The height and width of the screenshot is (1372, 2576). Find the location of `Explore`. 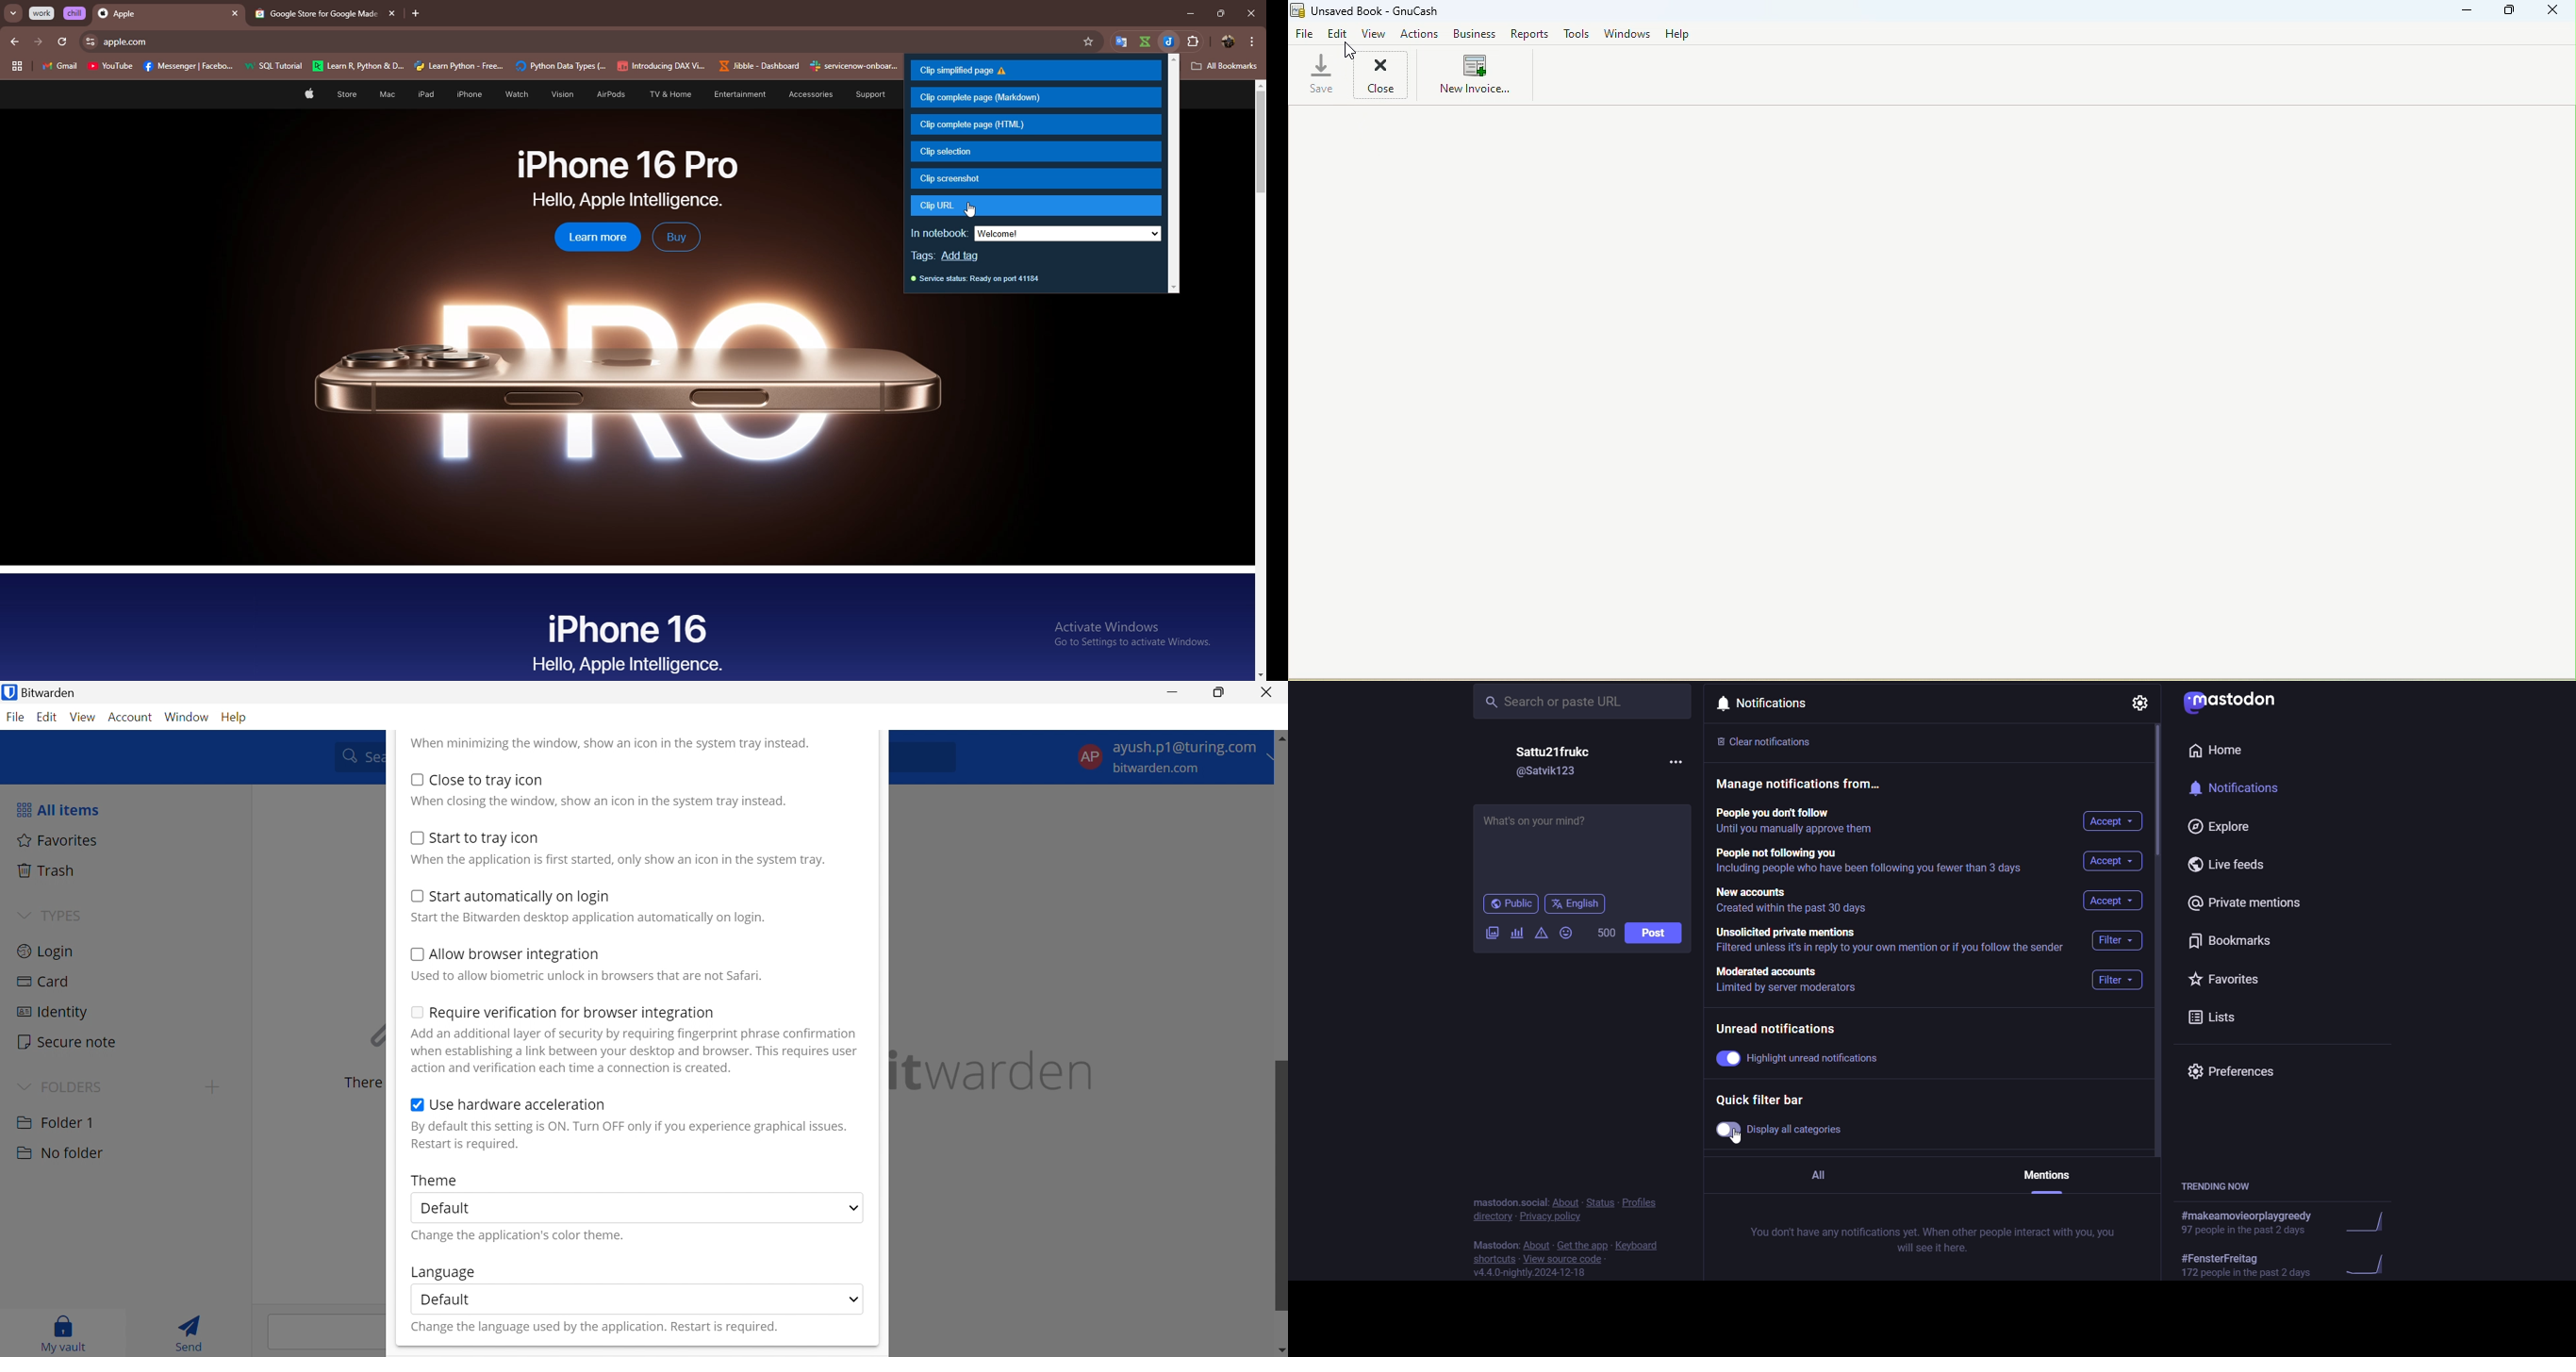

Explore is located at coordinates (2219, 827).